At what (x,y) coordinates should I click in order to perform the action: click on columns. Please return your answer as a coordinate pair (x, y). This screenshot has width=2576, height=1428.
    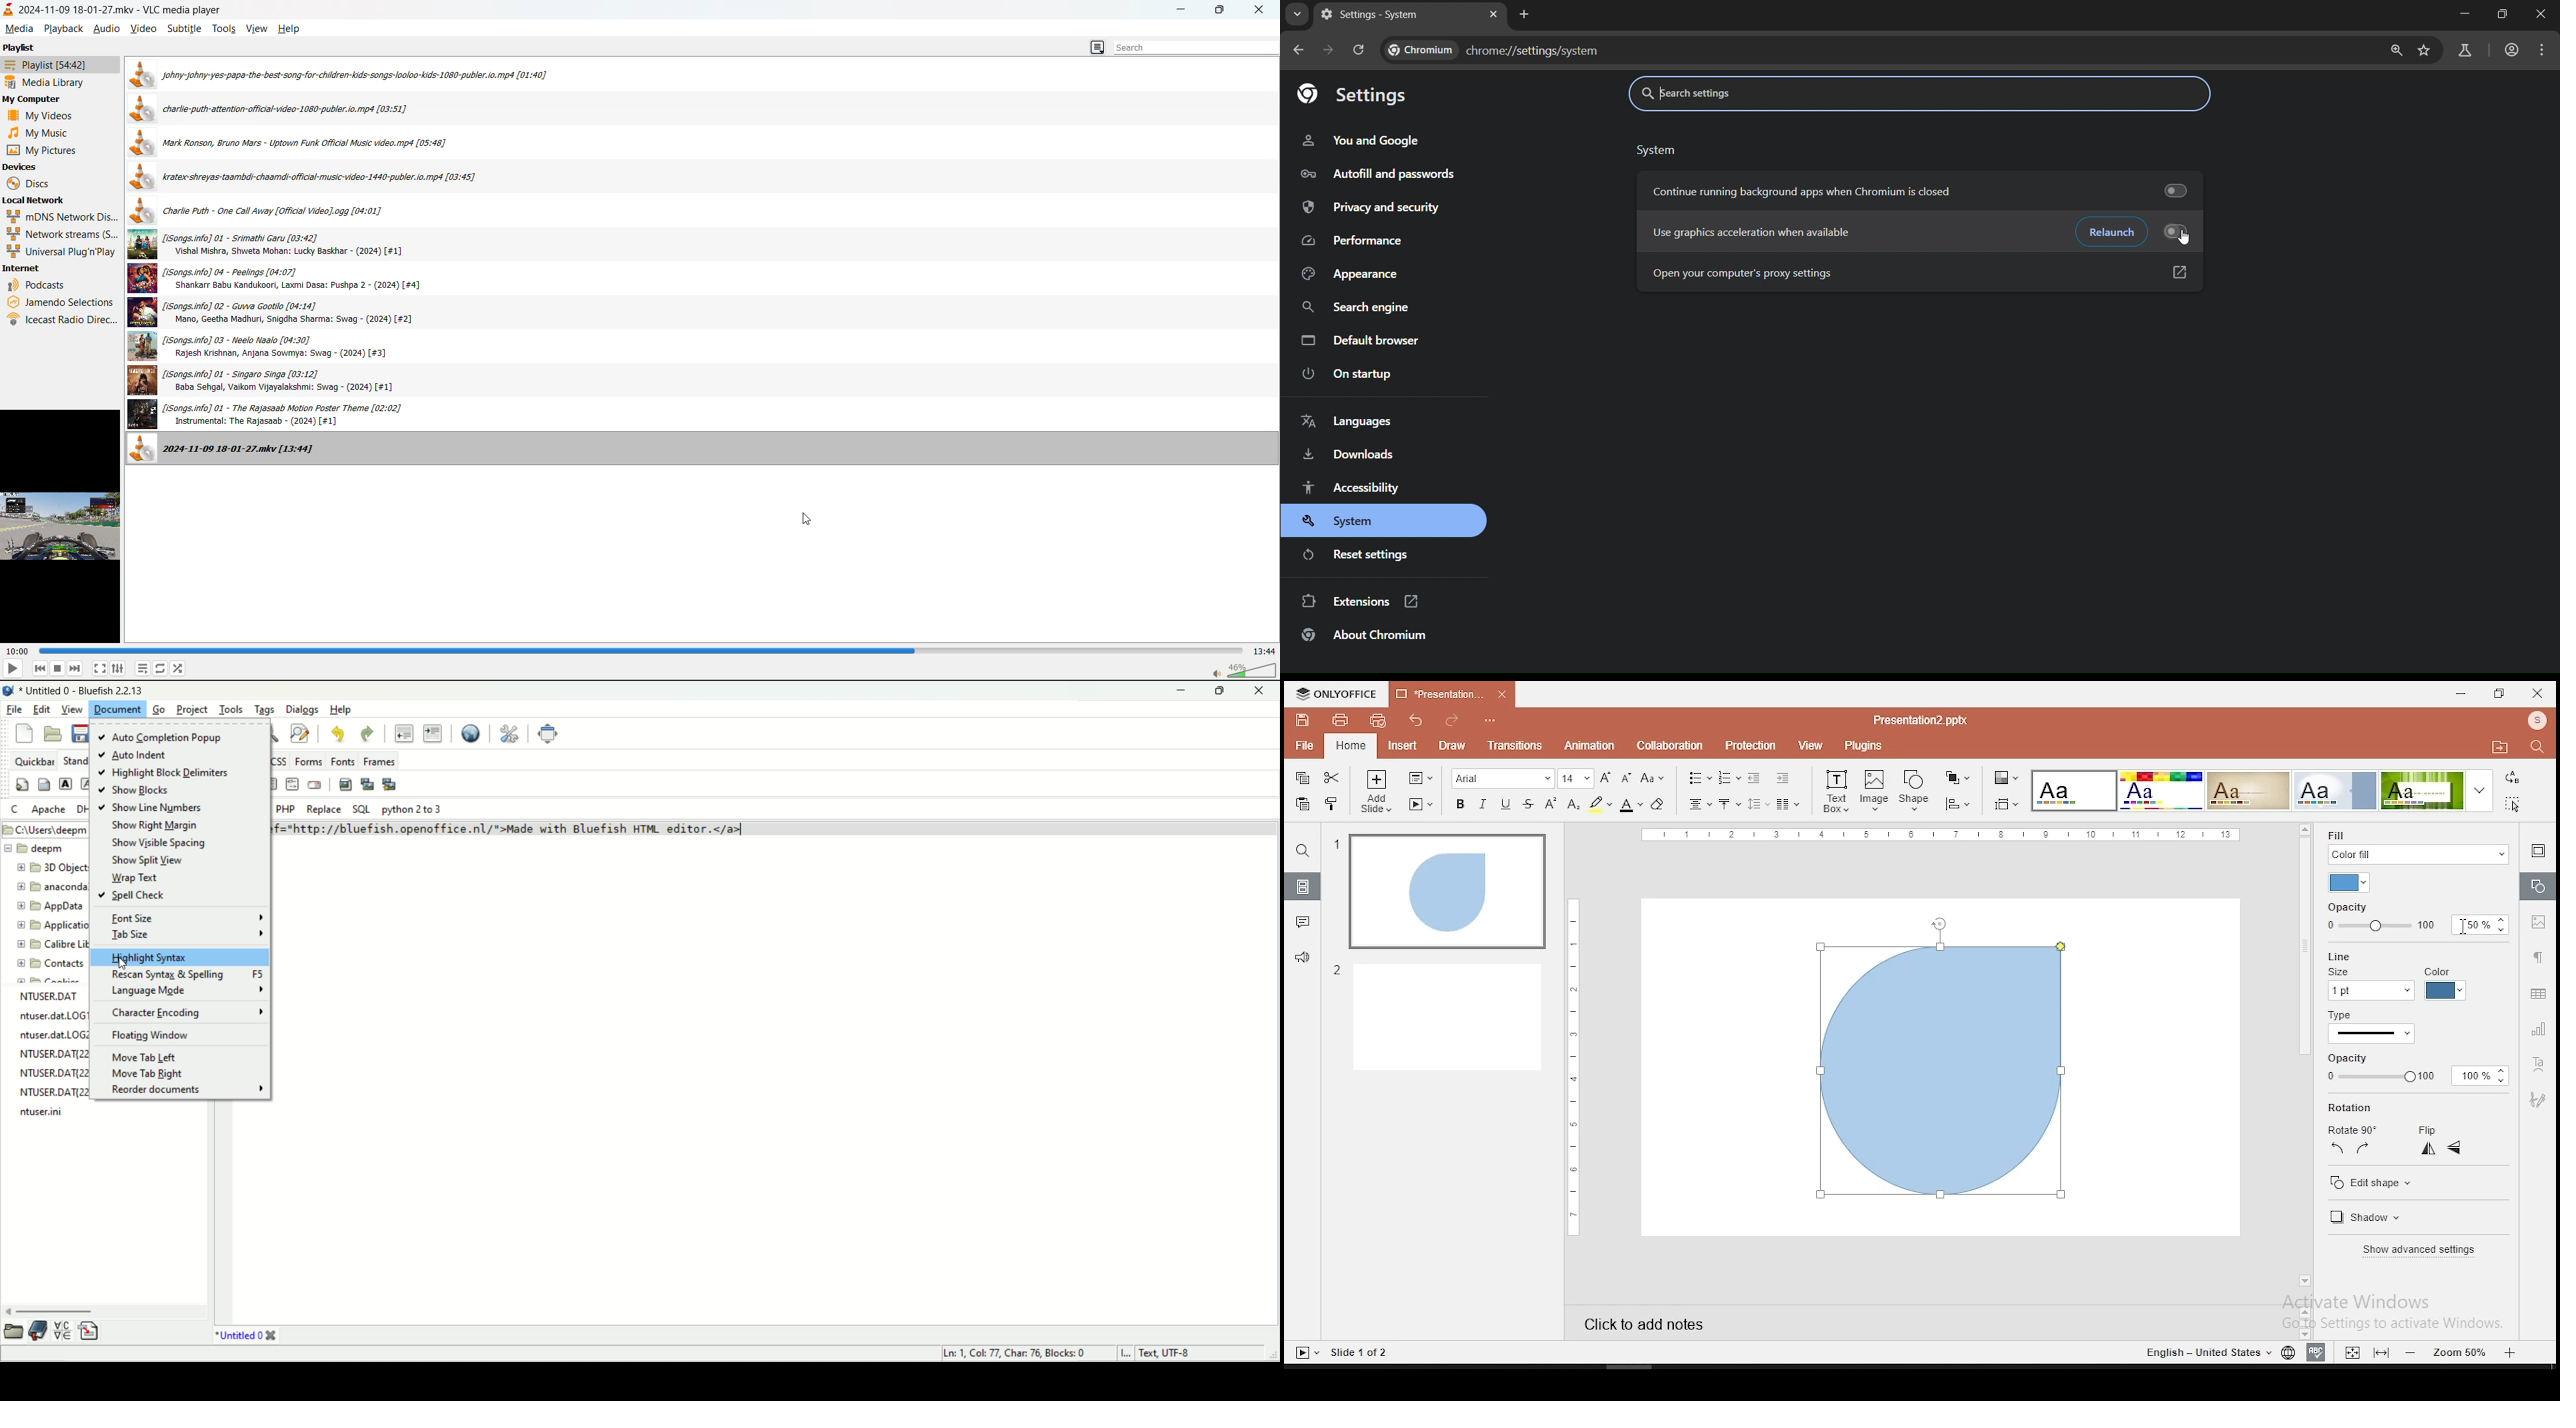
    Looking at the image, I should click on (1784, 804).